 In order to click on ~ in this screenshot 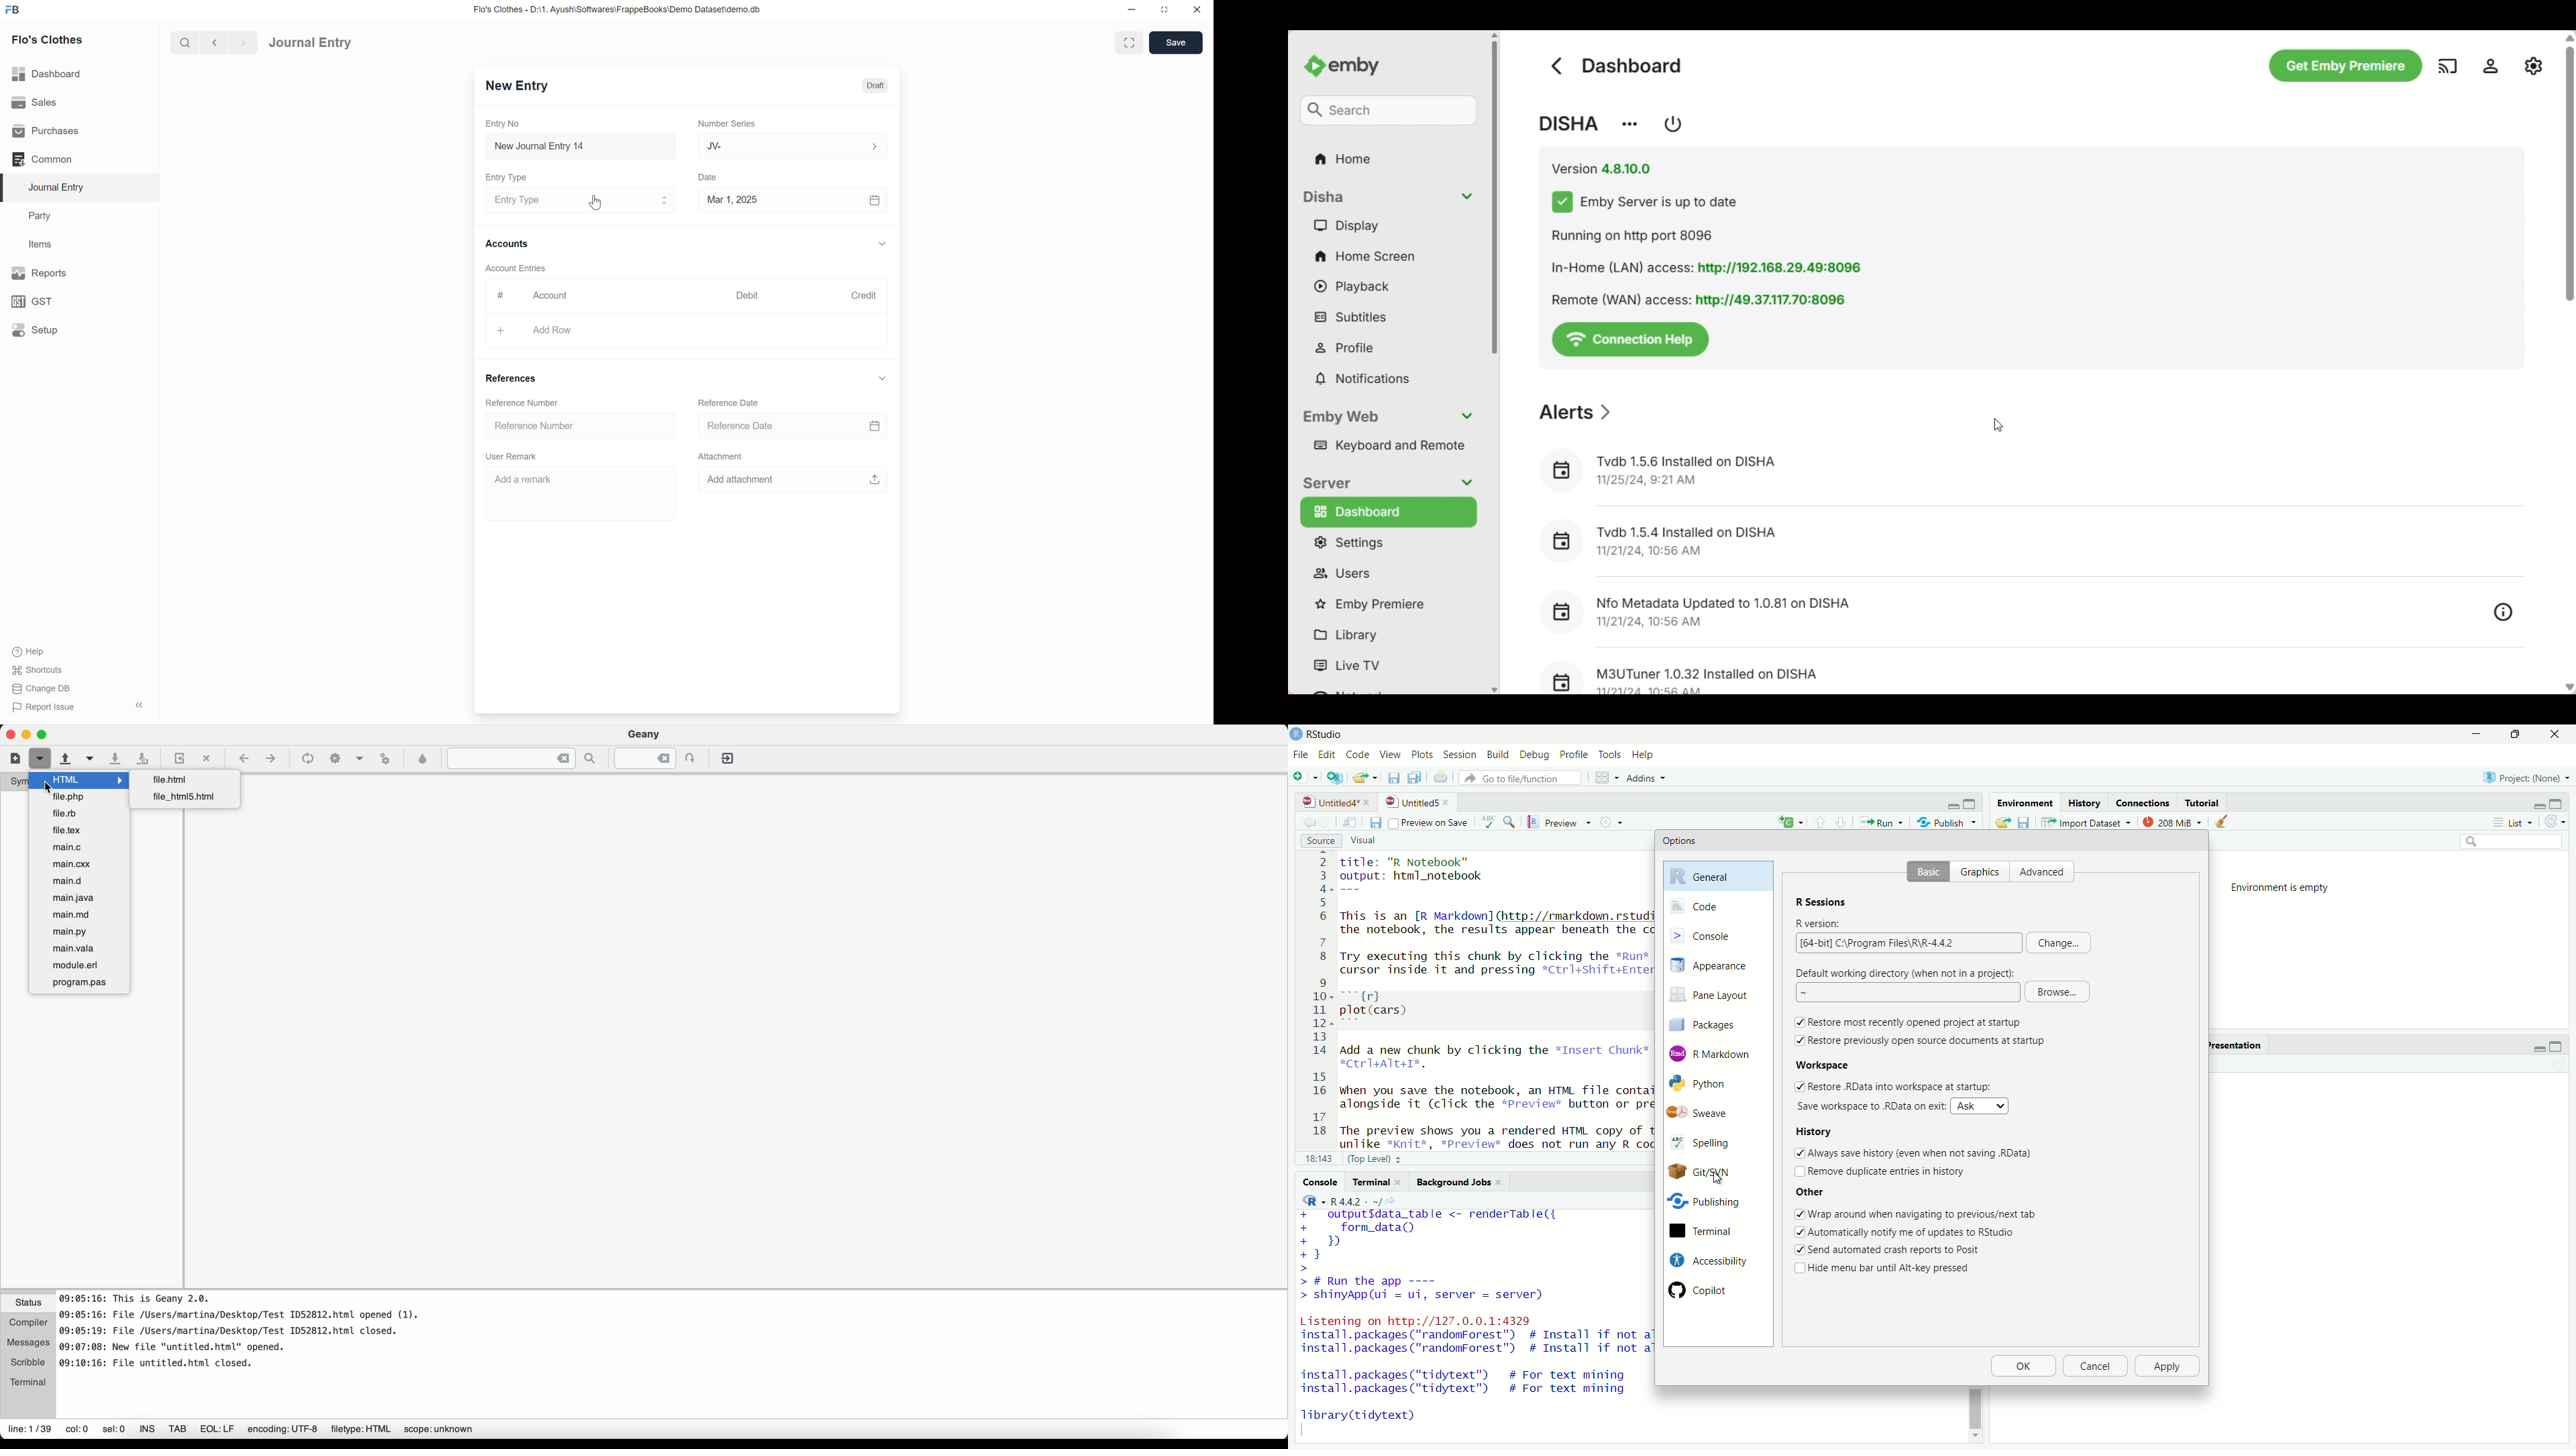, I will do `click(1906, 993)`.